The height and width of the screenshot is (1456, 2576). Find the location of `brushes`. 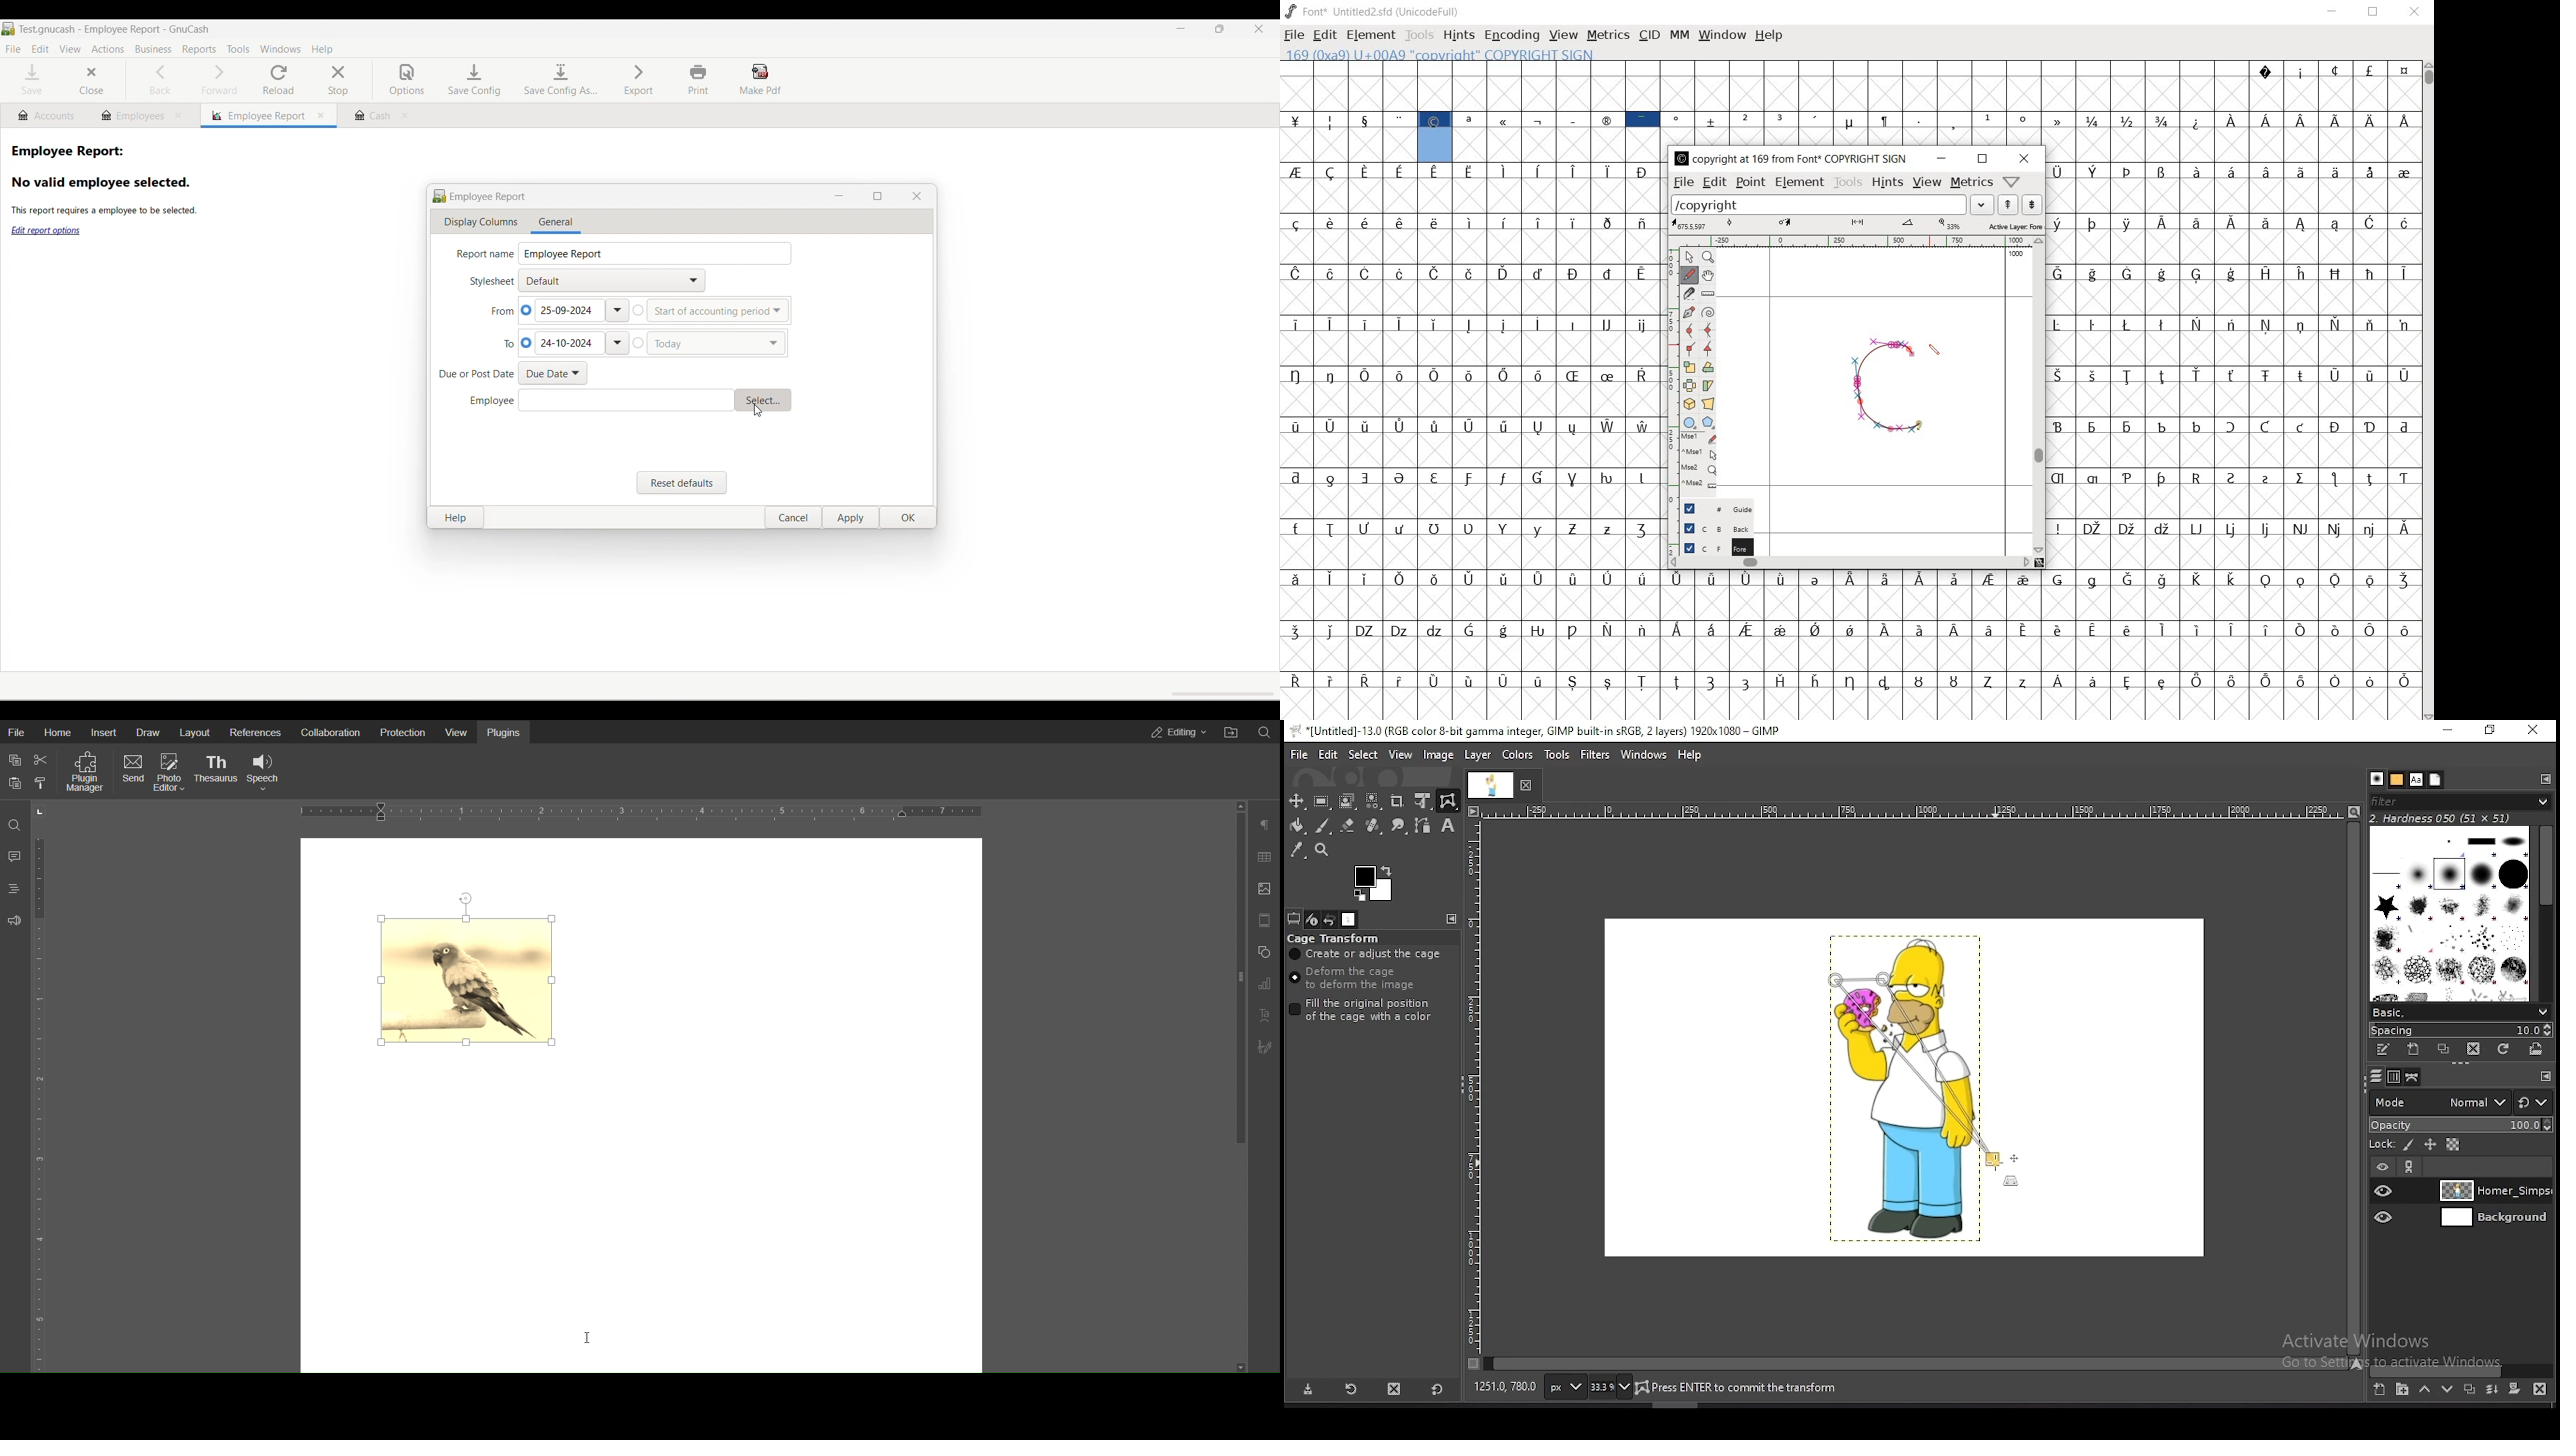

brushes is located at coordinates (2451, 912).